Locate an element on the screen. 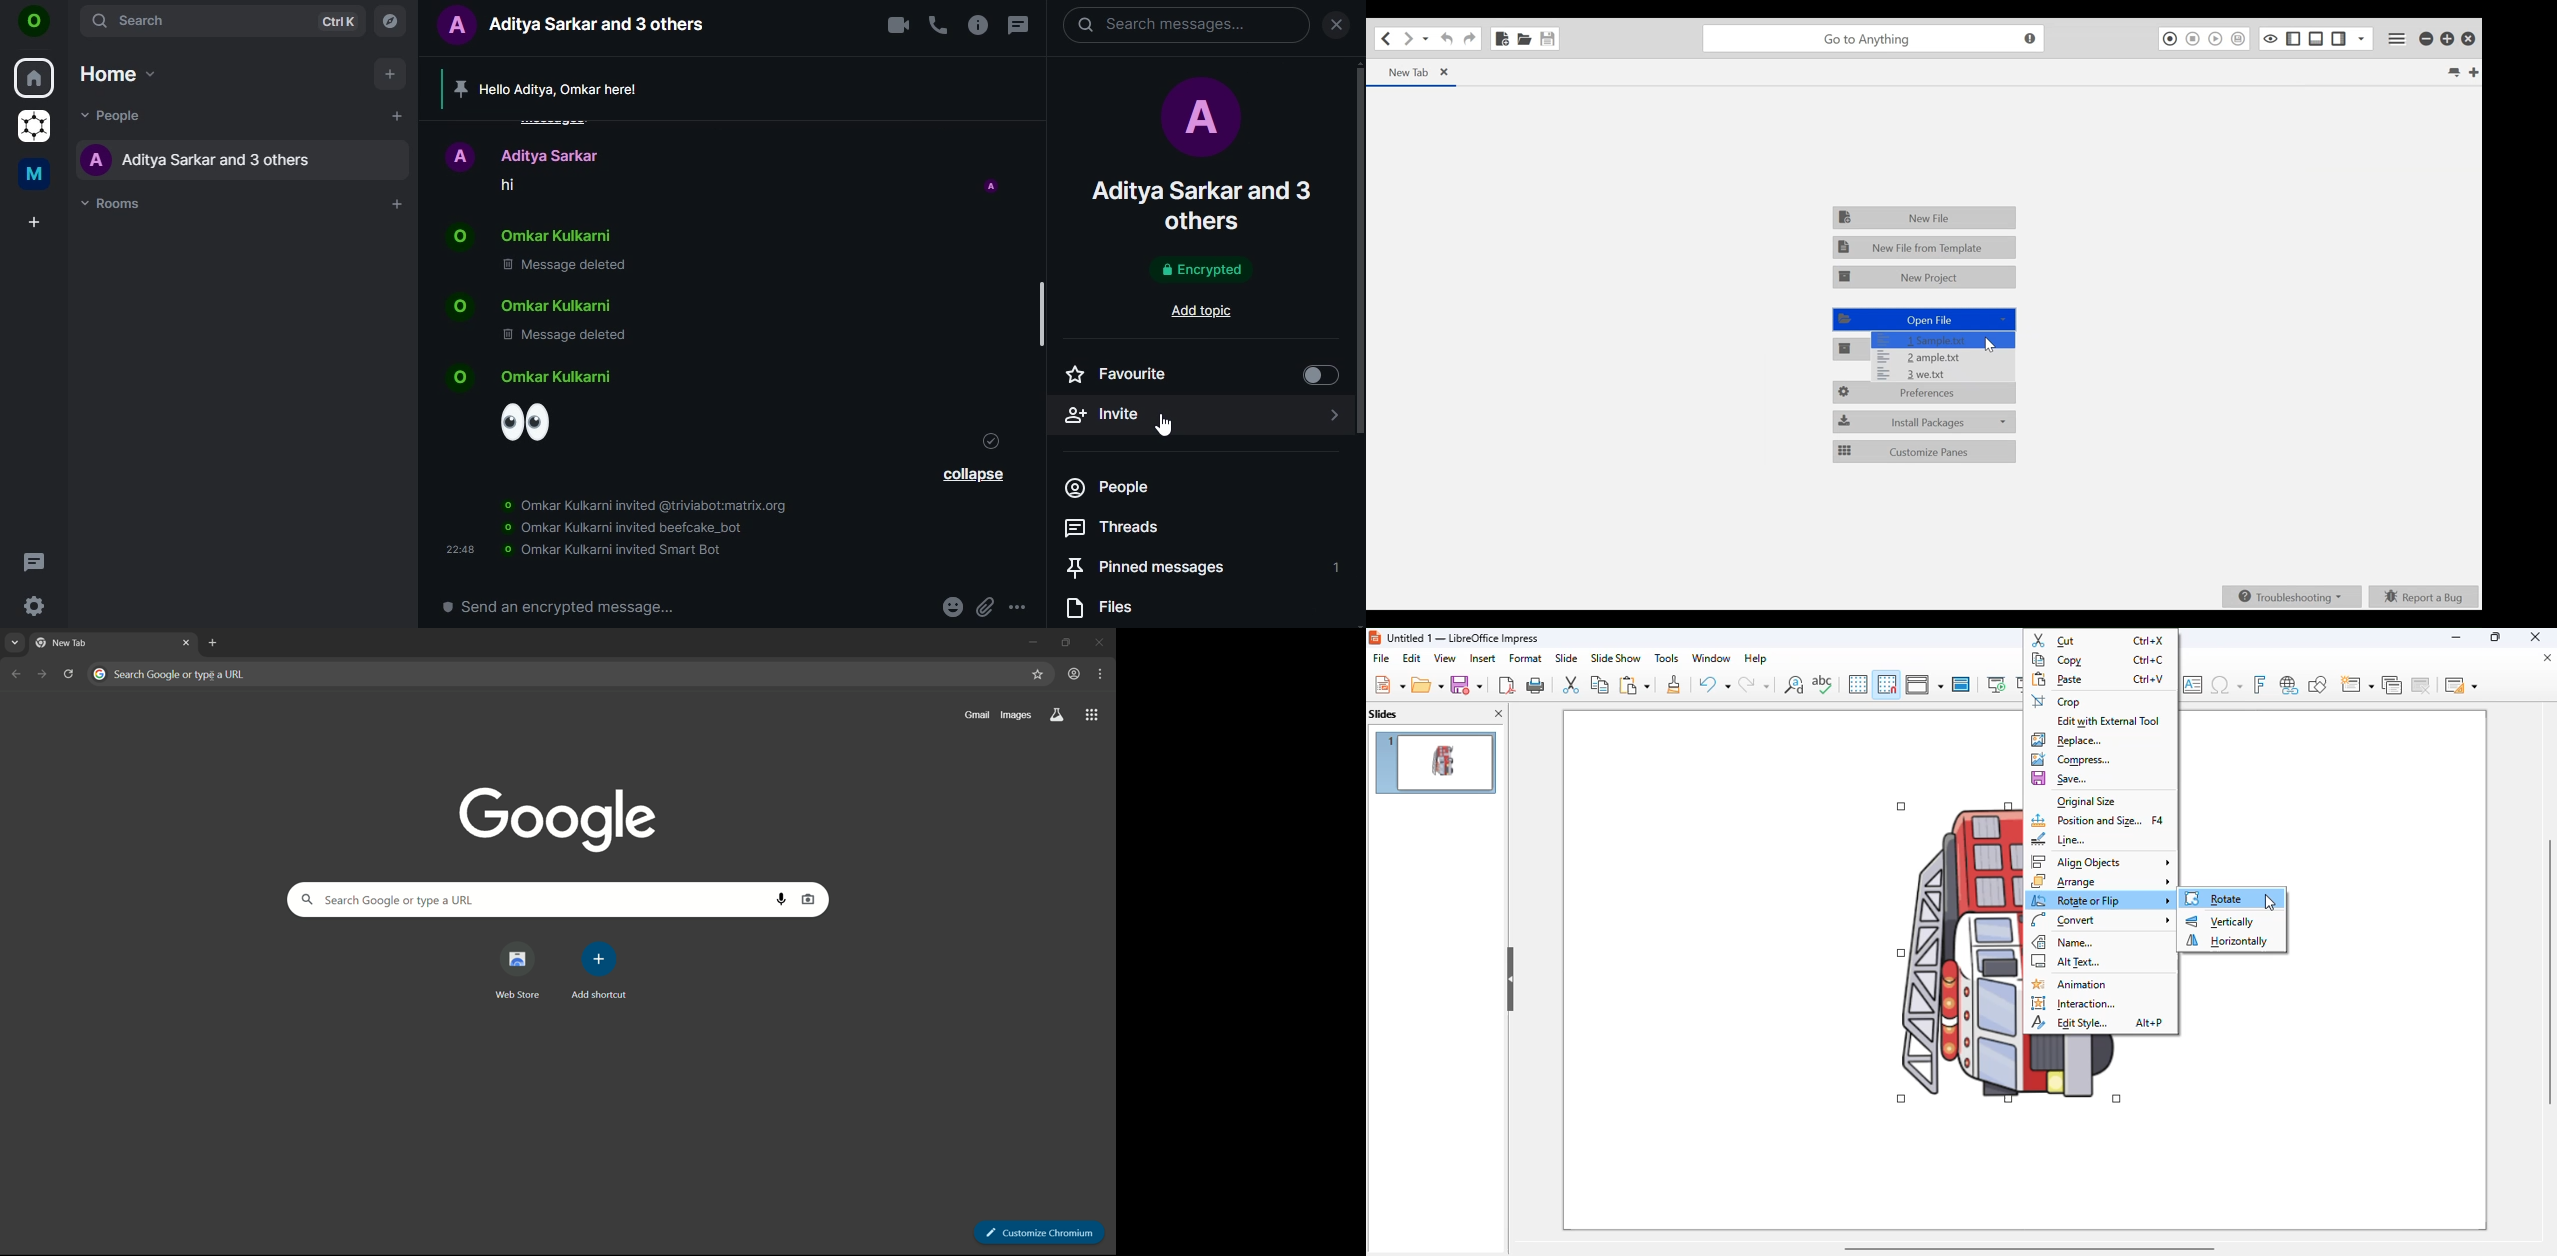 Image resolution: width=2576 pixels, height=1260 pixels. aditya sarkar and 3 others is located at coordinates (209, 160).